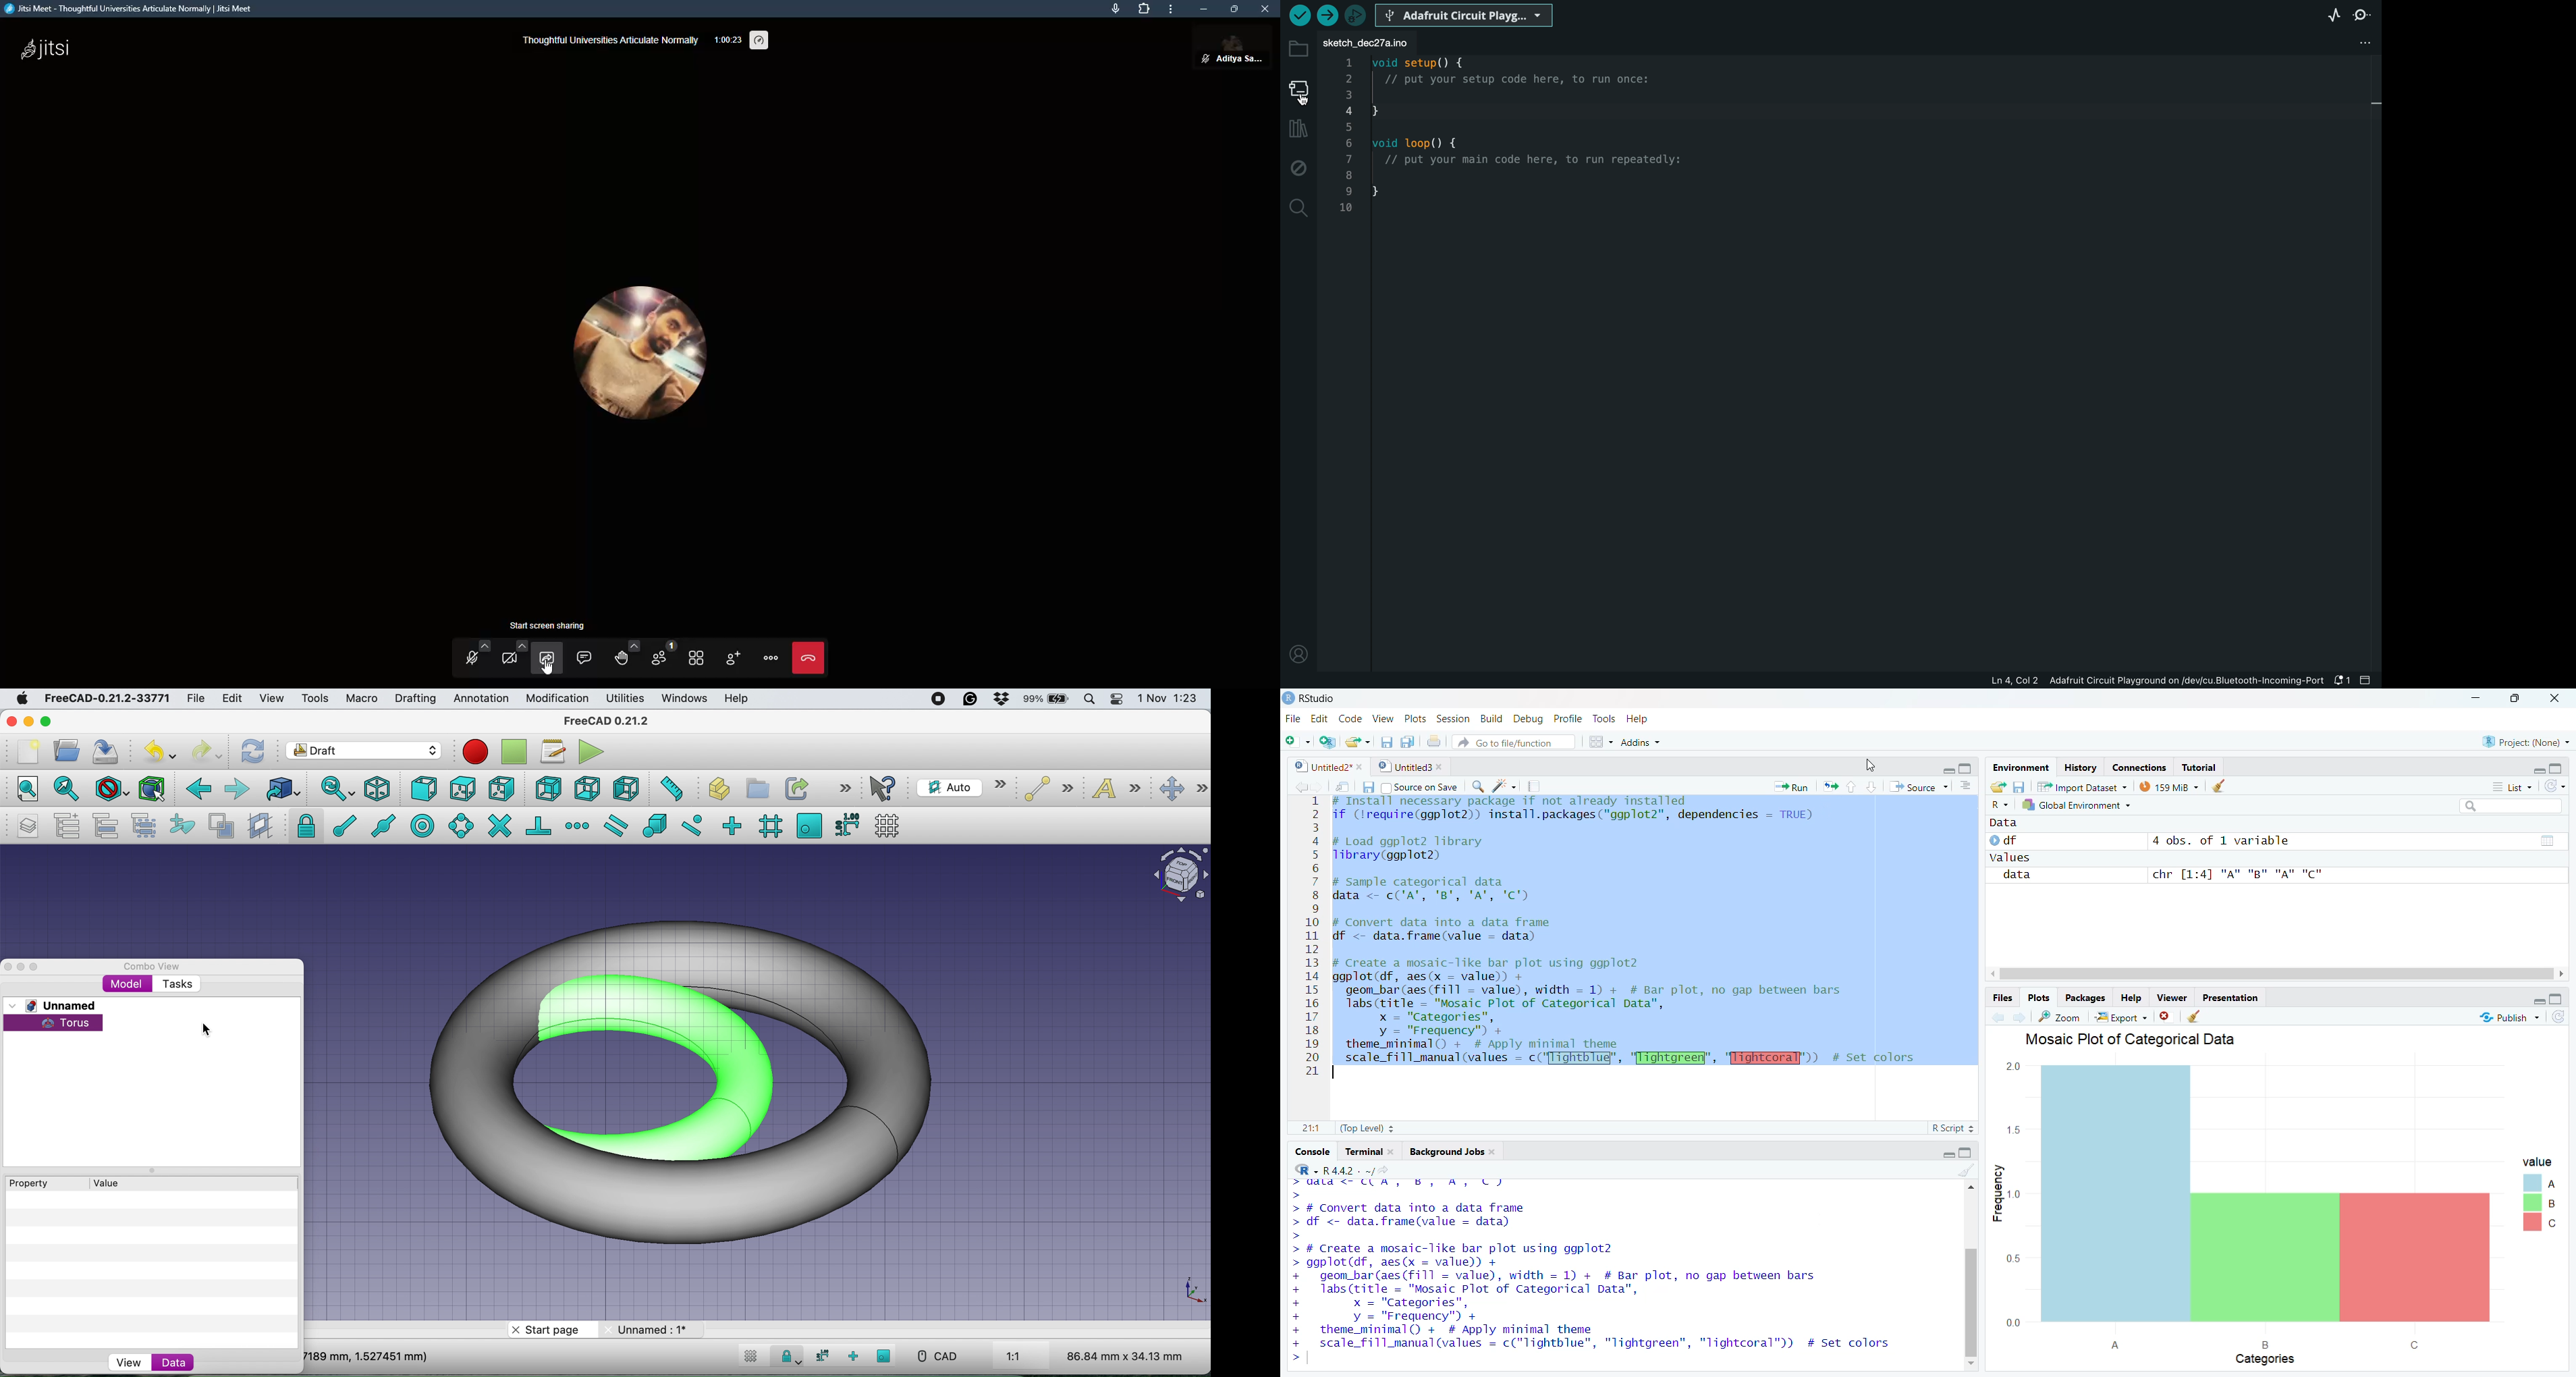  I want to click on jitsi, so click(47, 50).